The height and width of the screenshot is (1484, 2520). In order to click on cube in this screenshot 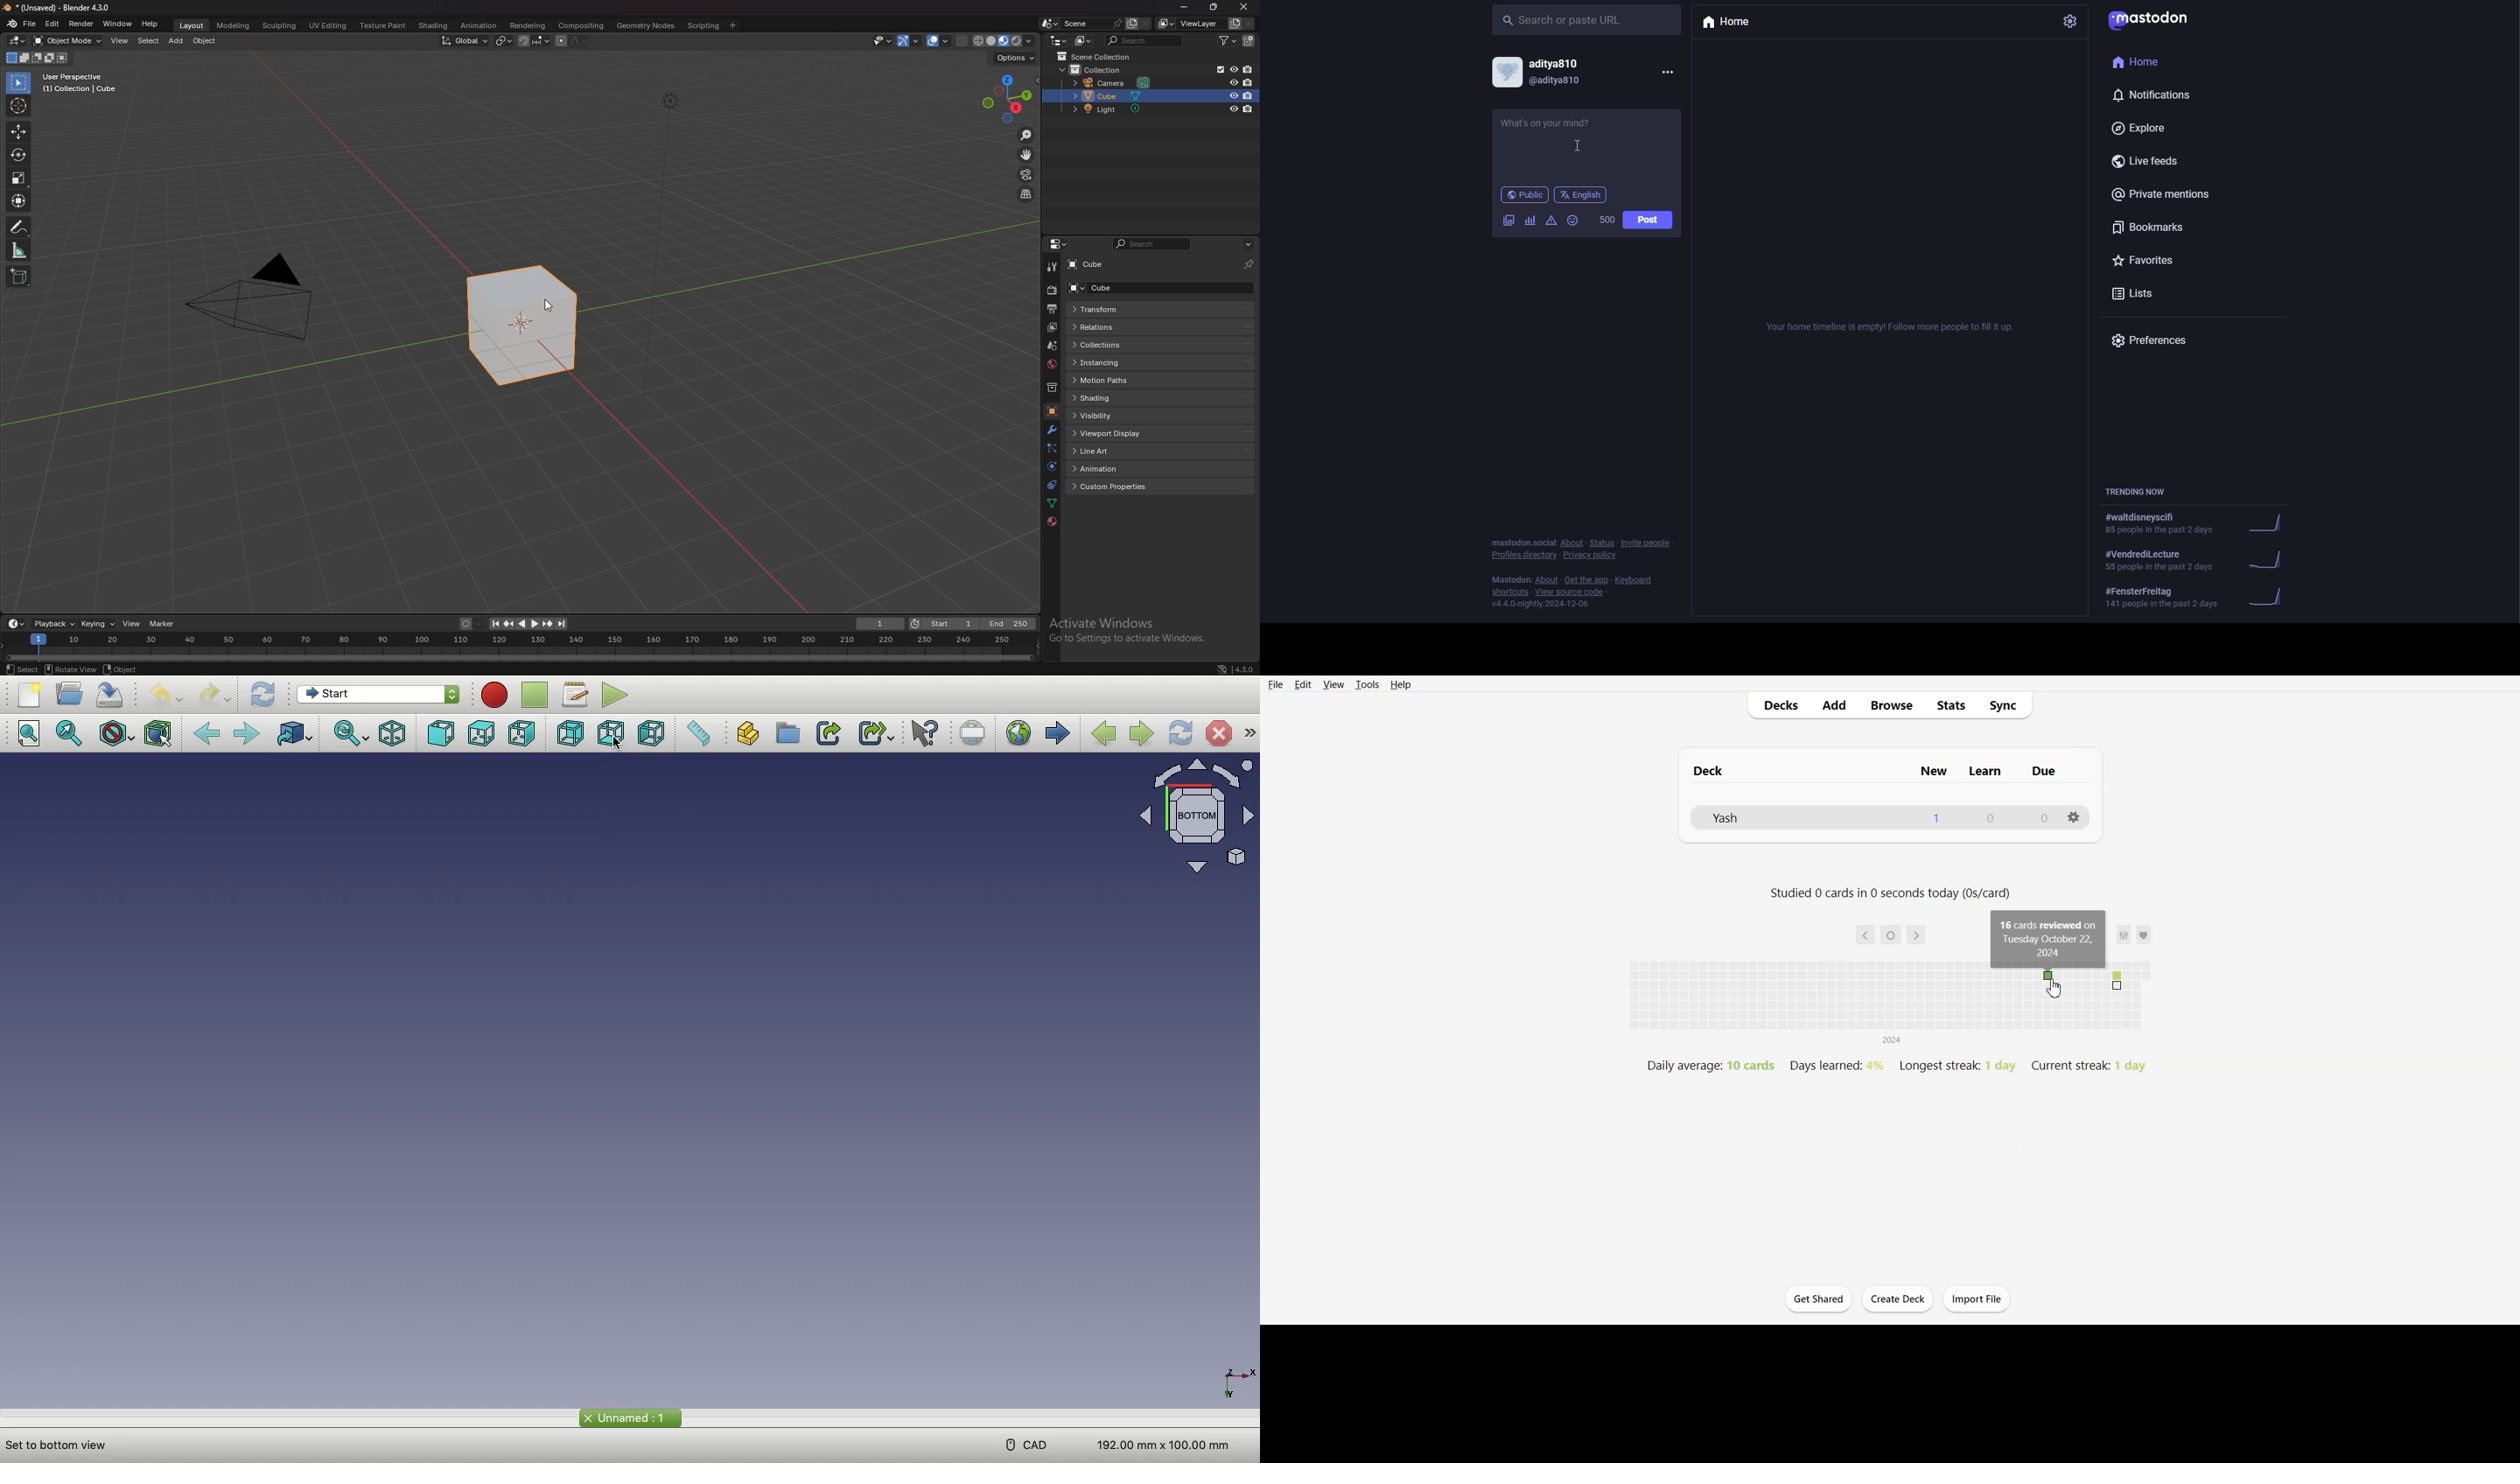, I will do `click(1108, 96)`.